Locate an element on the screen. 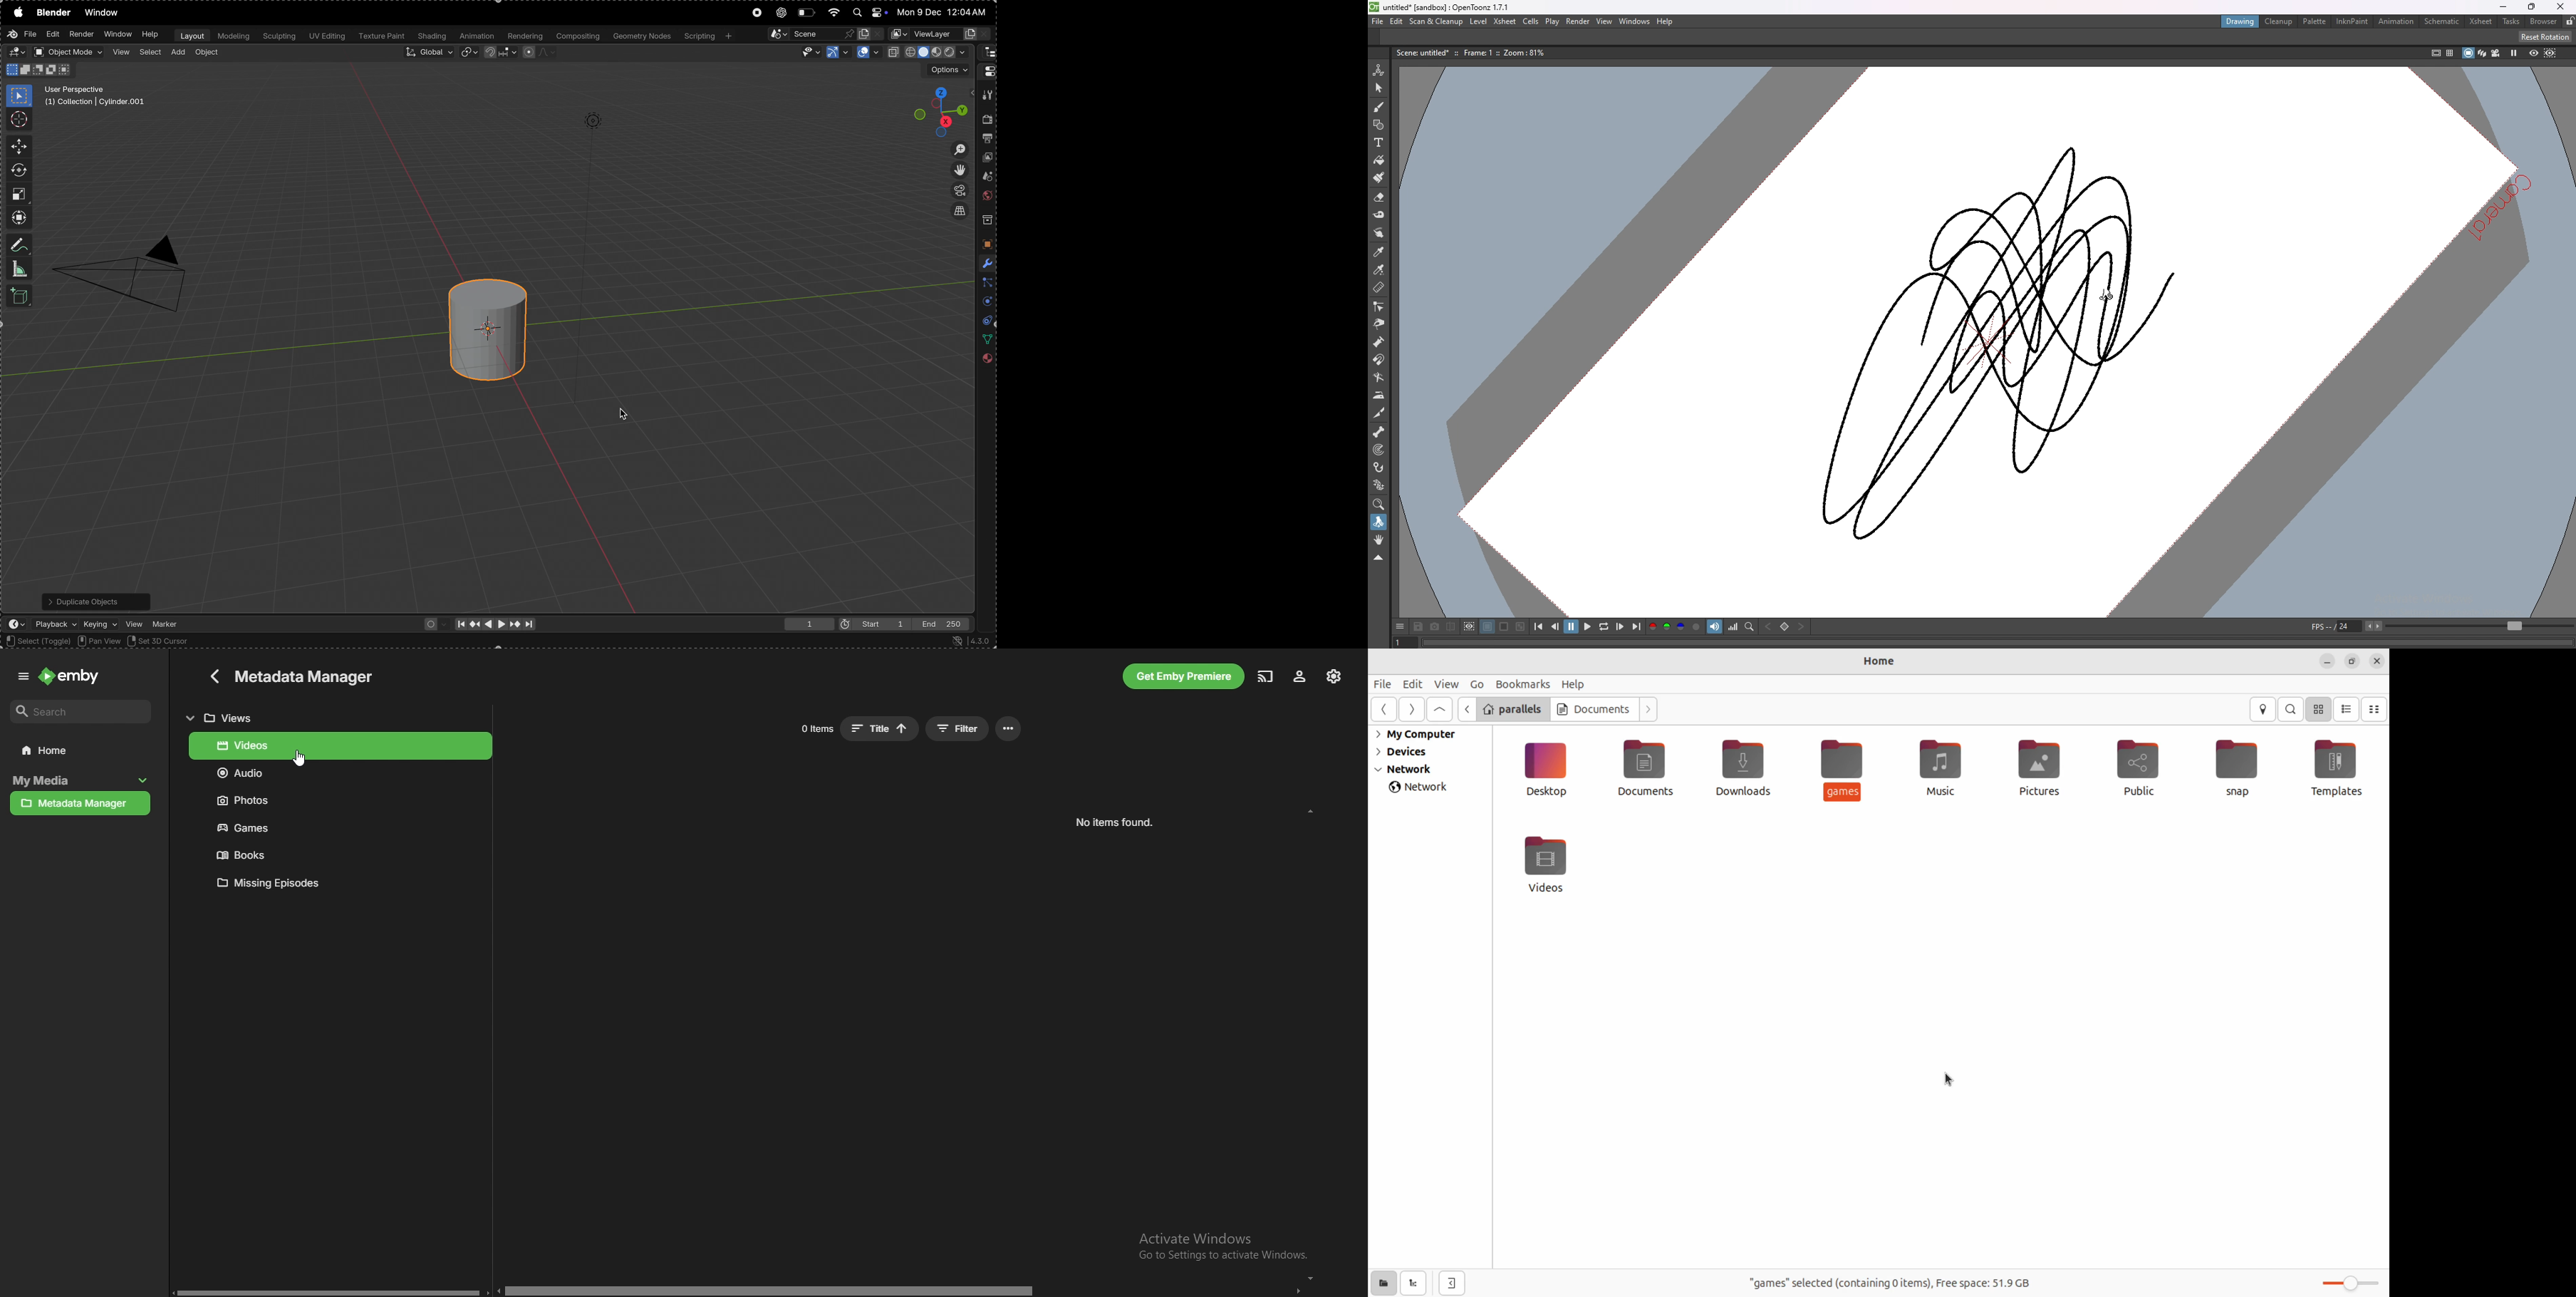 This screenshot has height=1316, width=2576. style picker is located at coordinates (1380, 252).